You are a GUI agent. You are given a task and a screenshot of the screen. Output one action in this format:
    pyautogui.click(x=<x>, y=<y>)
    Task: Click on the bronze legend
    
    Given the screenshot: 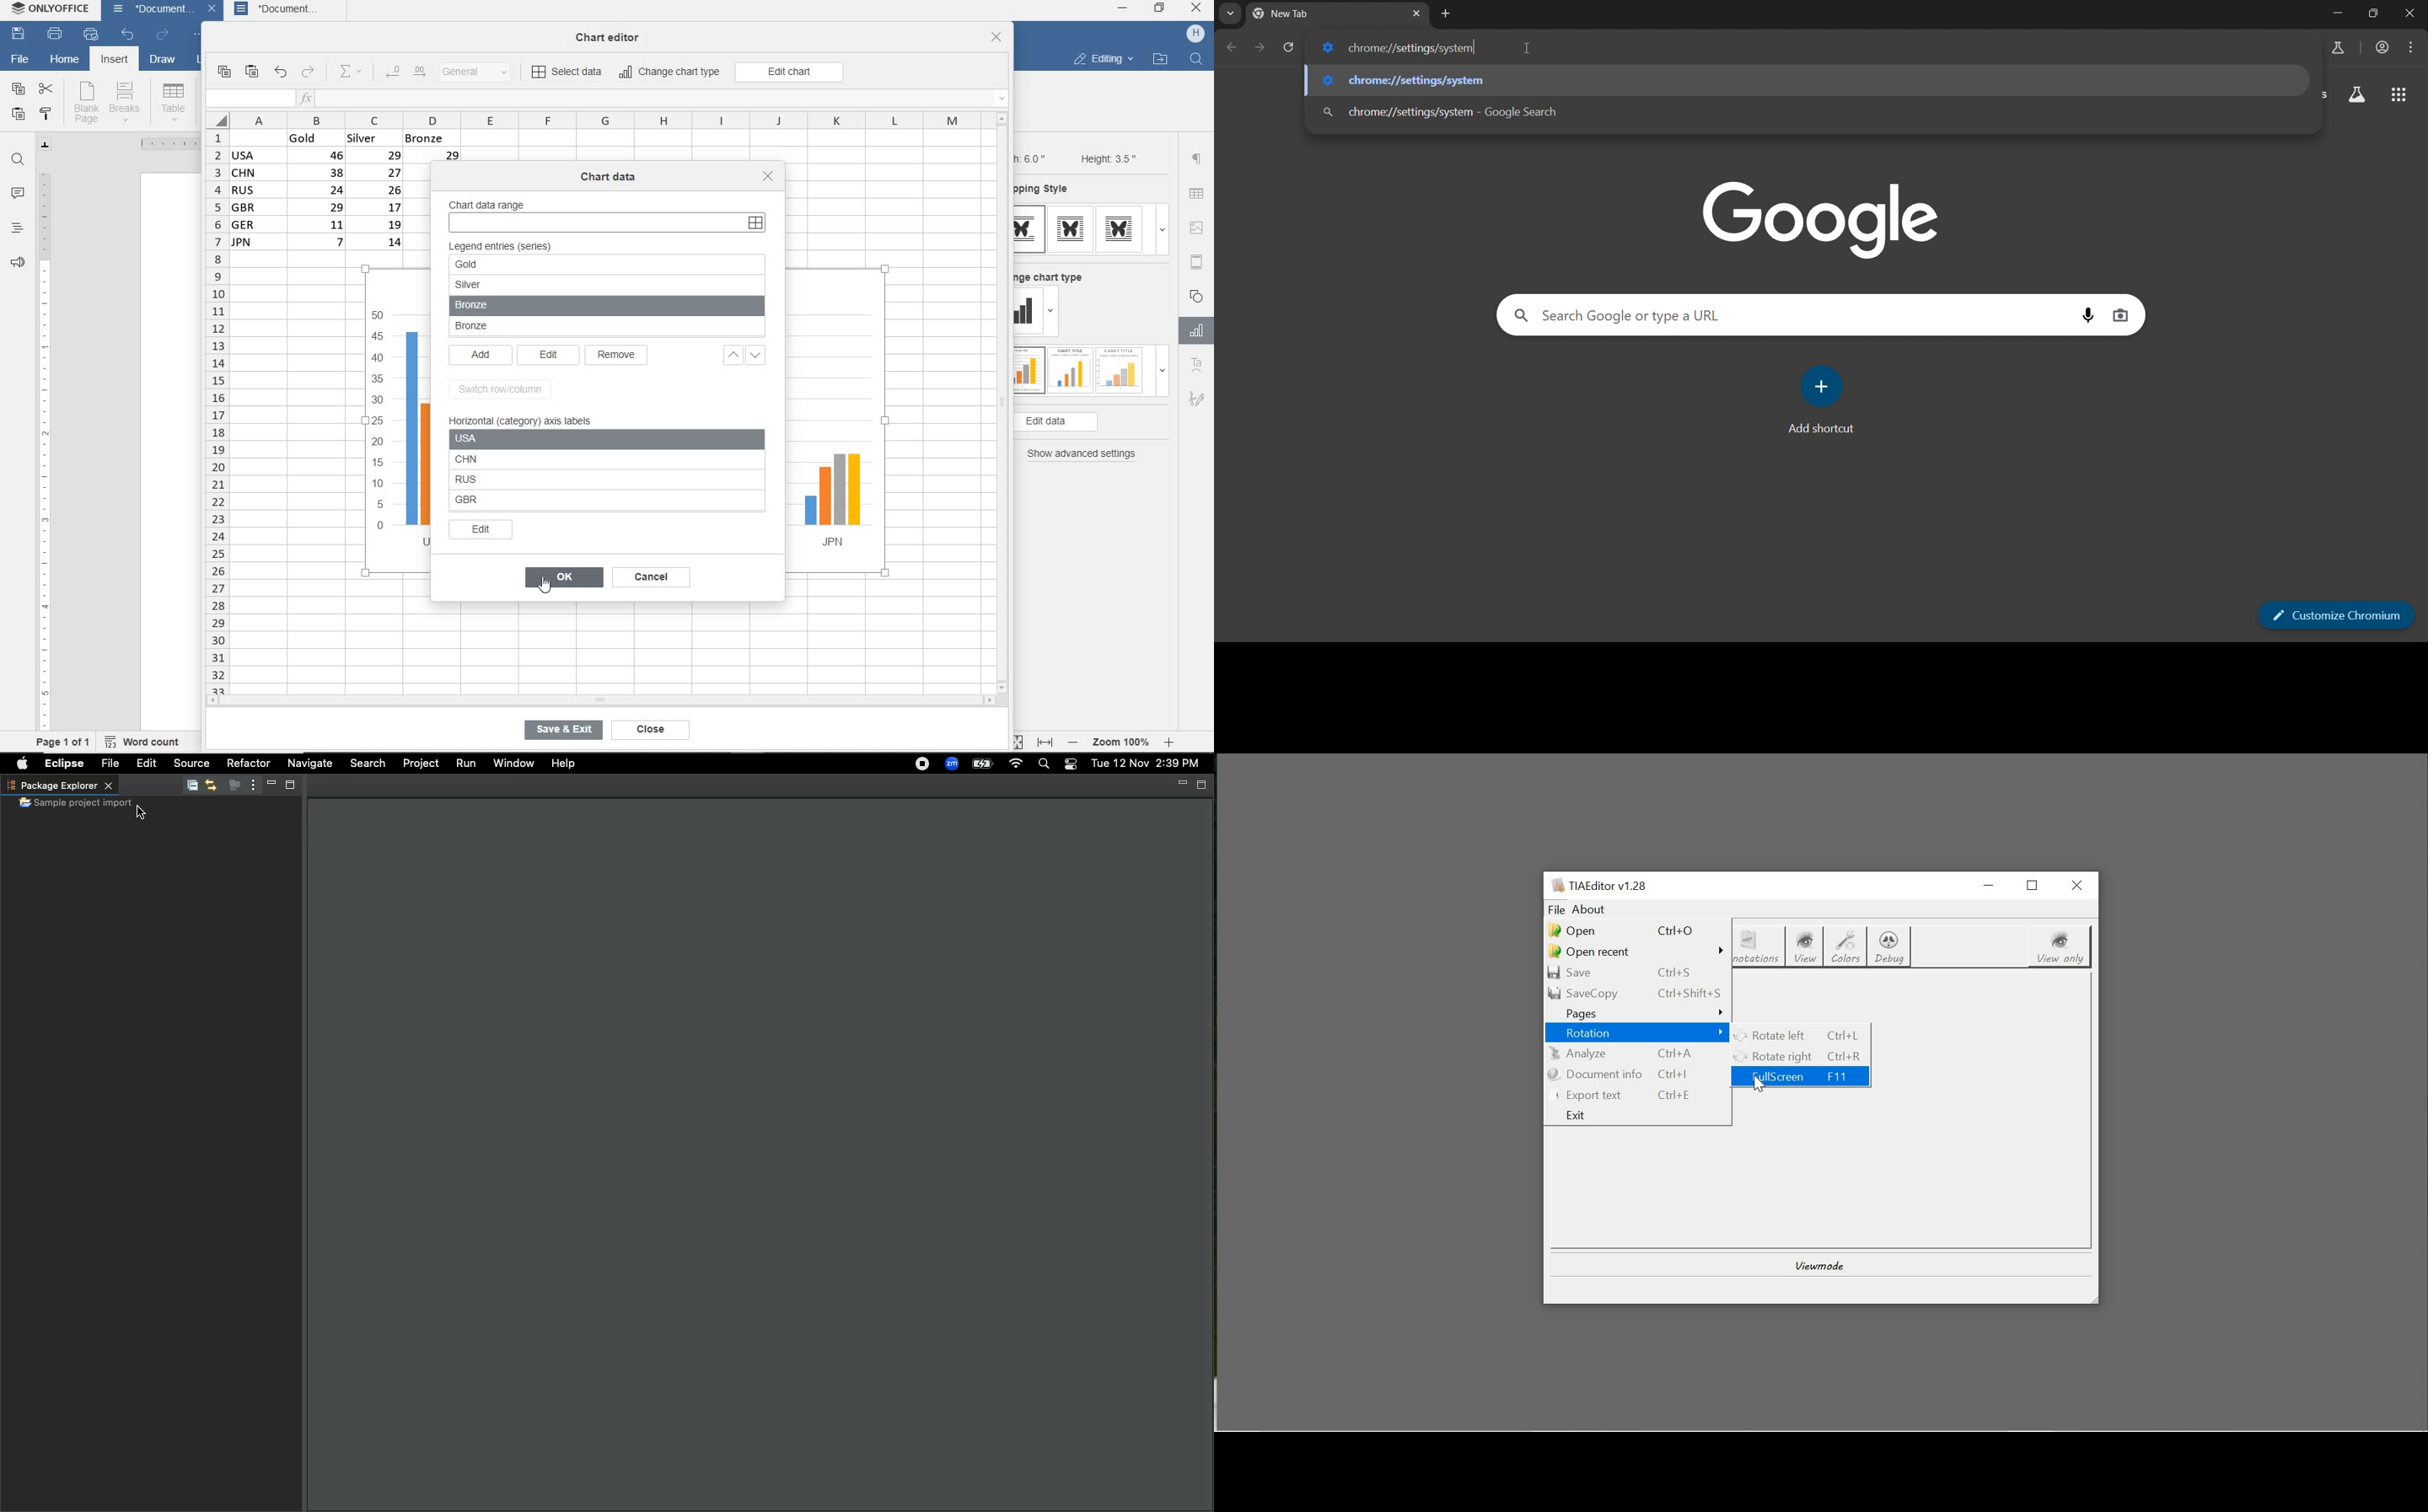 What is the action you would take?
    pyautogui.click(x=606, y=329)
    